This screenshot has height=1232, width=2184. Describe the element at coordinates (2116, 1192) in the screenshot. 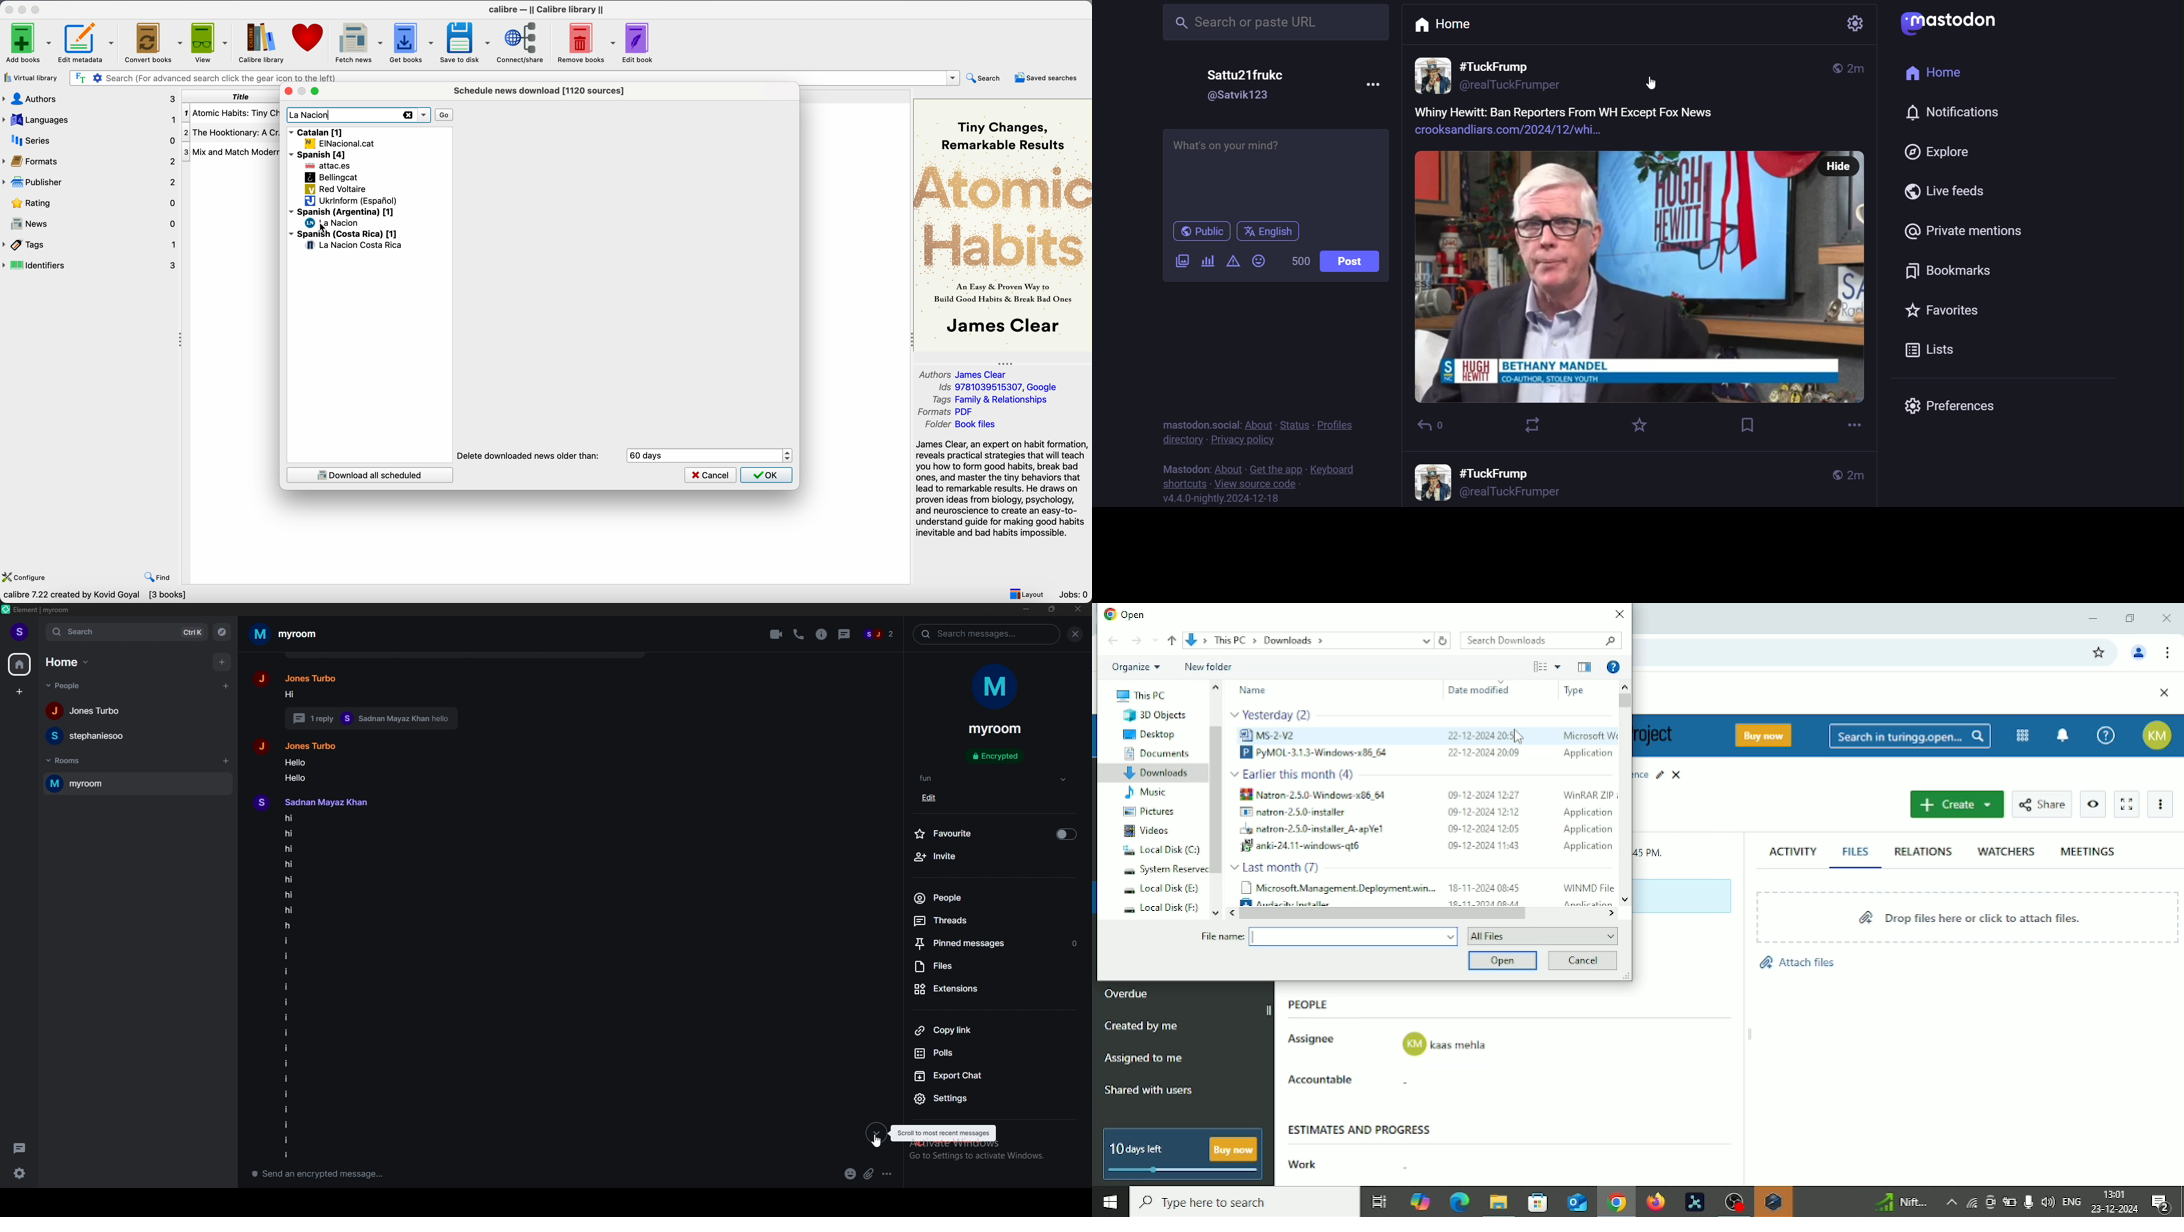

I see `Time` at that location.